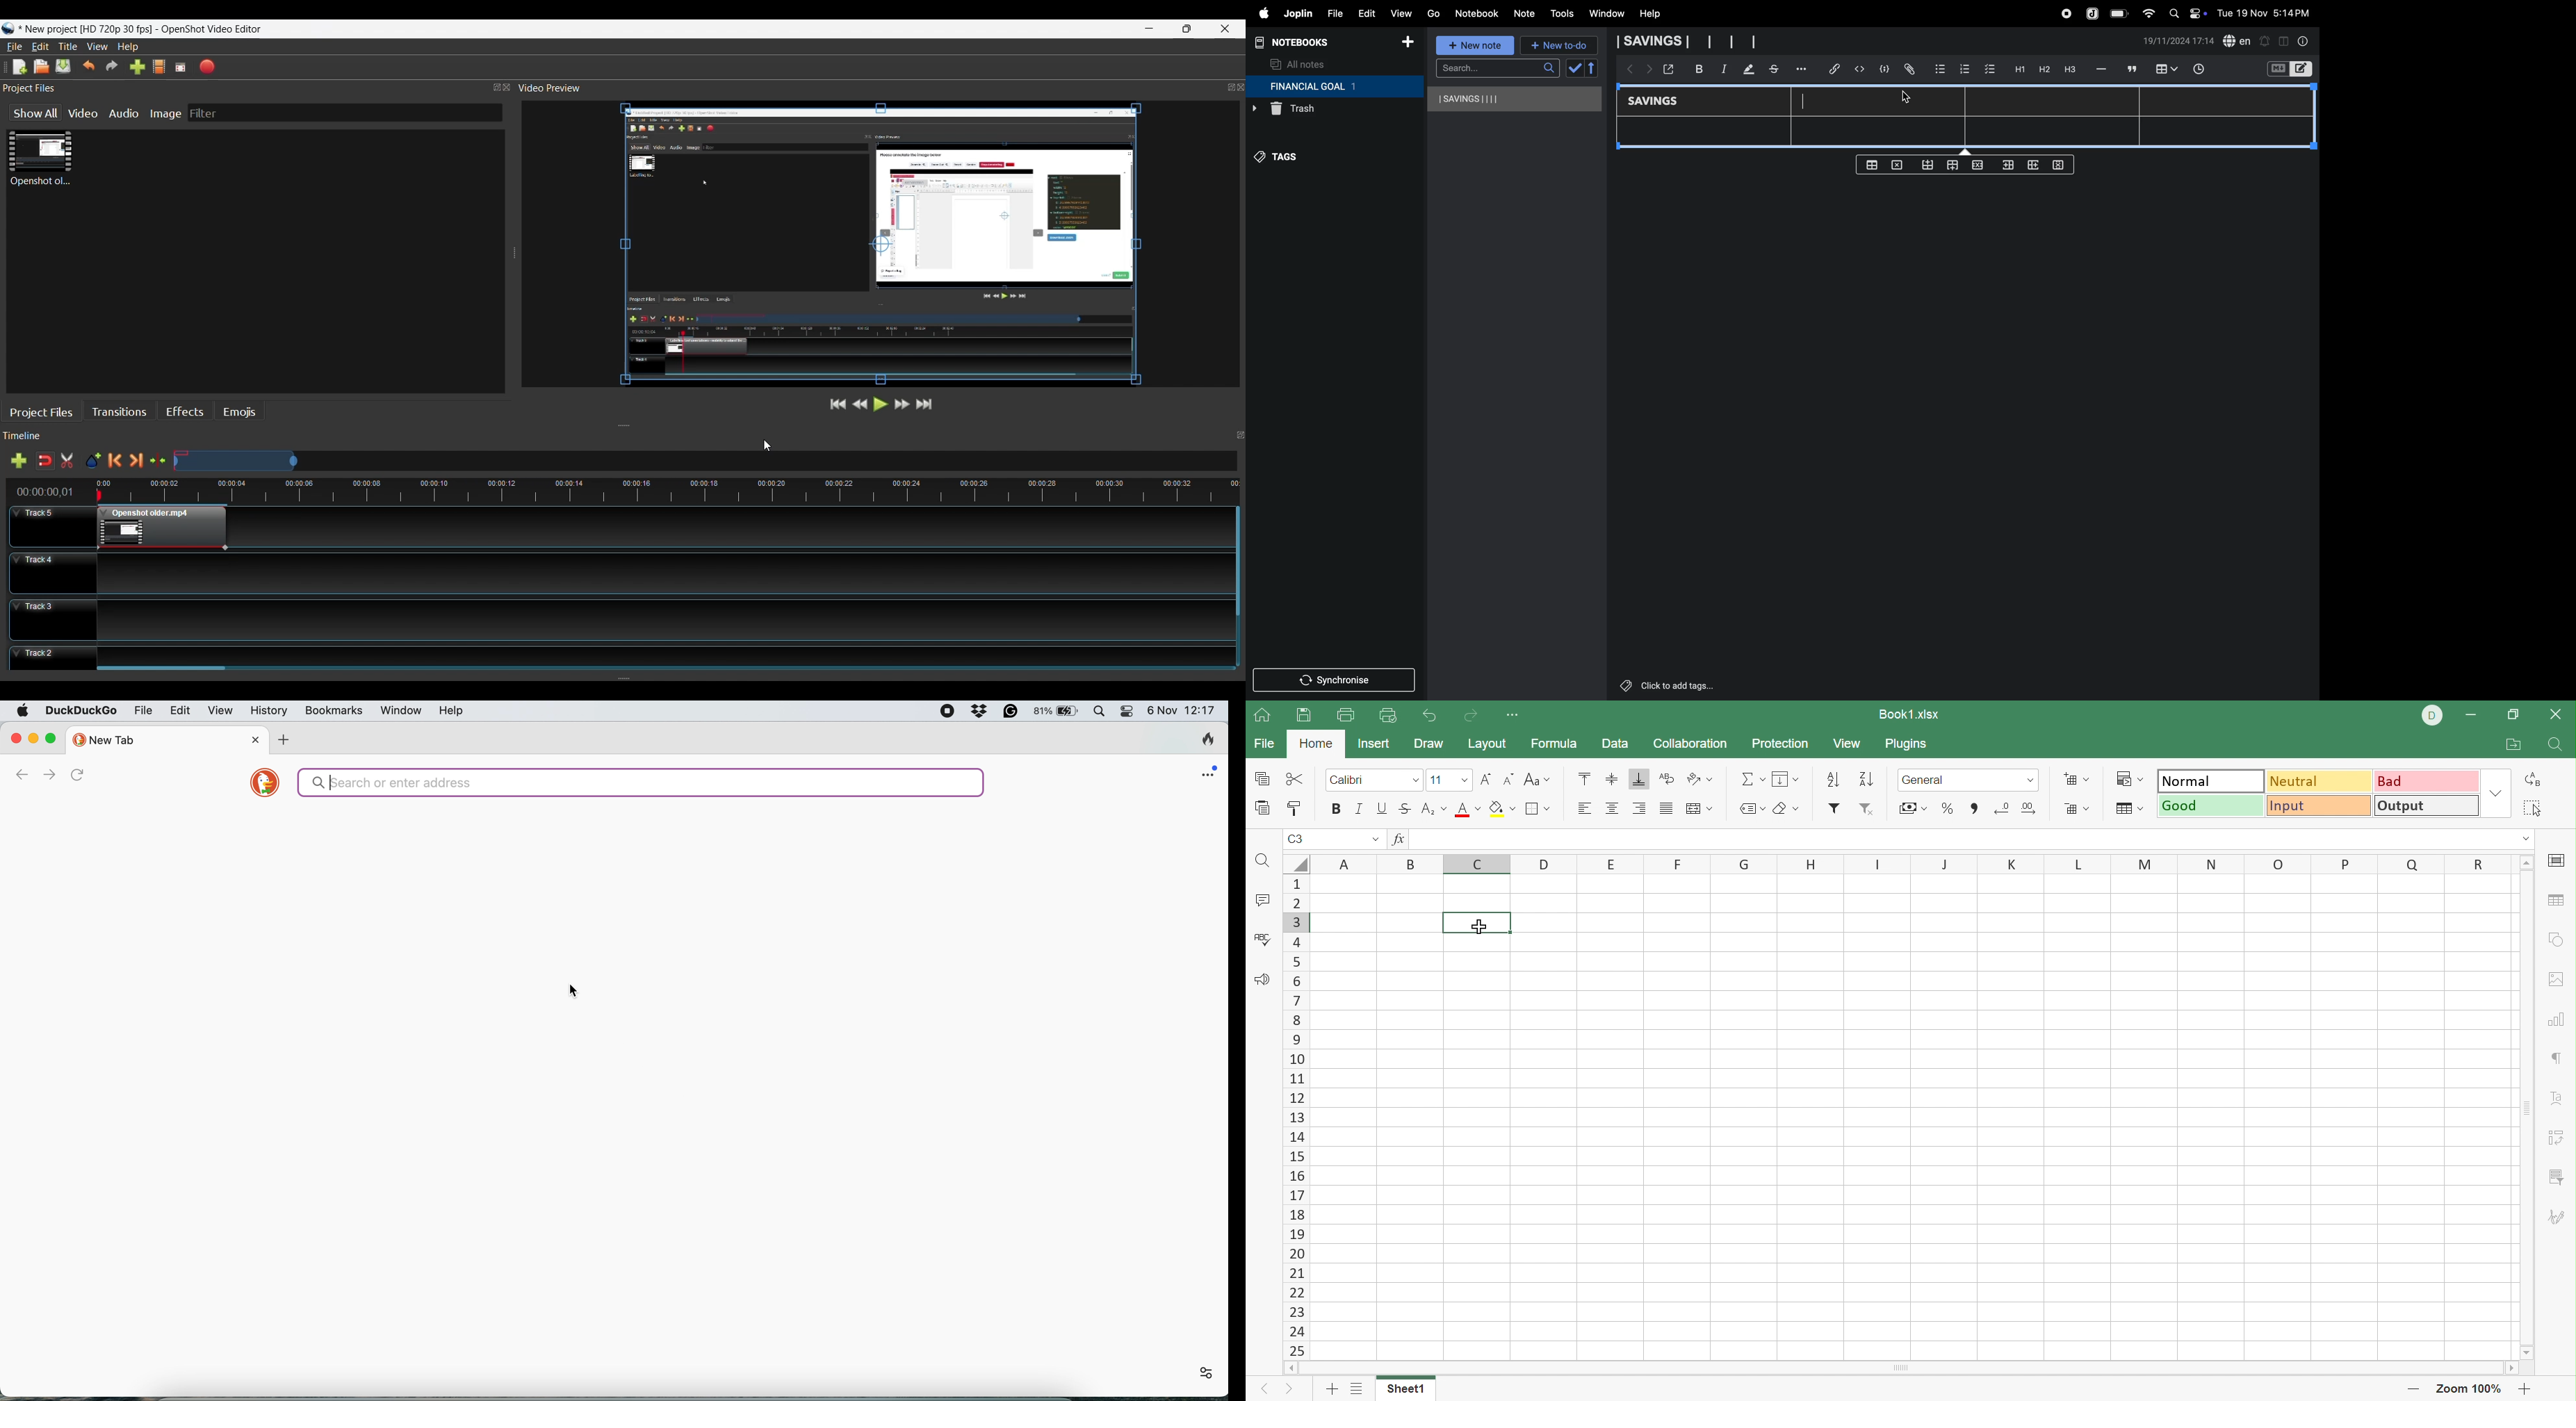  What do you see at coordinates (1657, 14) in the screenshot?
I see `help` at bounding box center [1657, 14].